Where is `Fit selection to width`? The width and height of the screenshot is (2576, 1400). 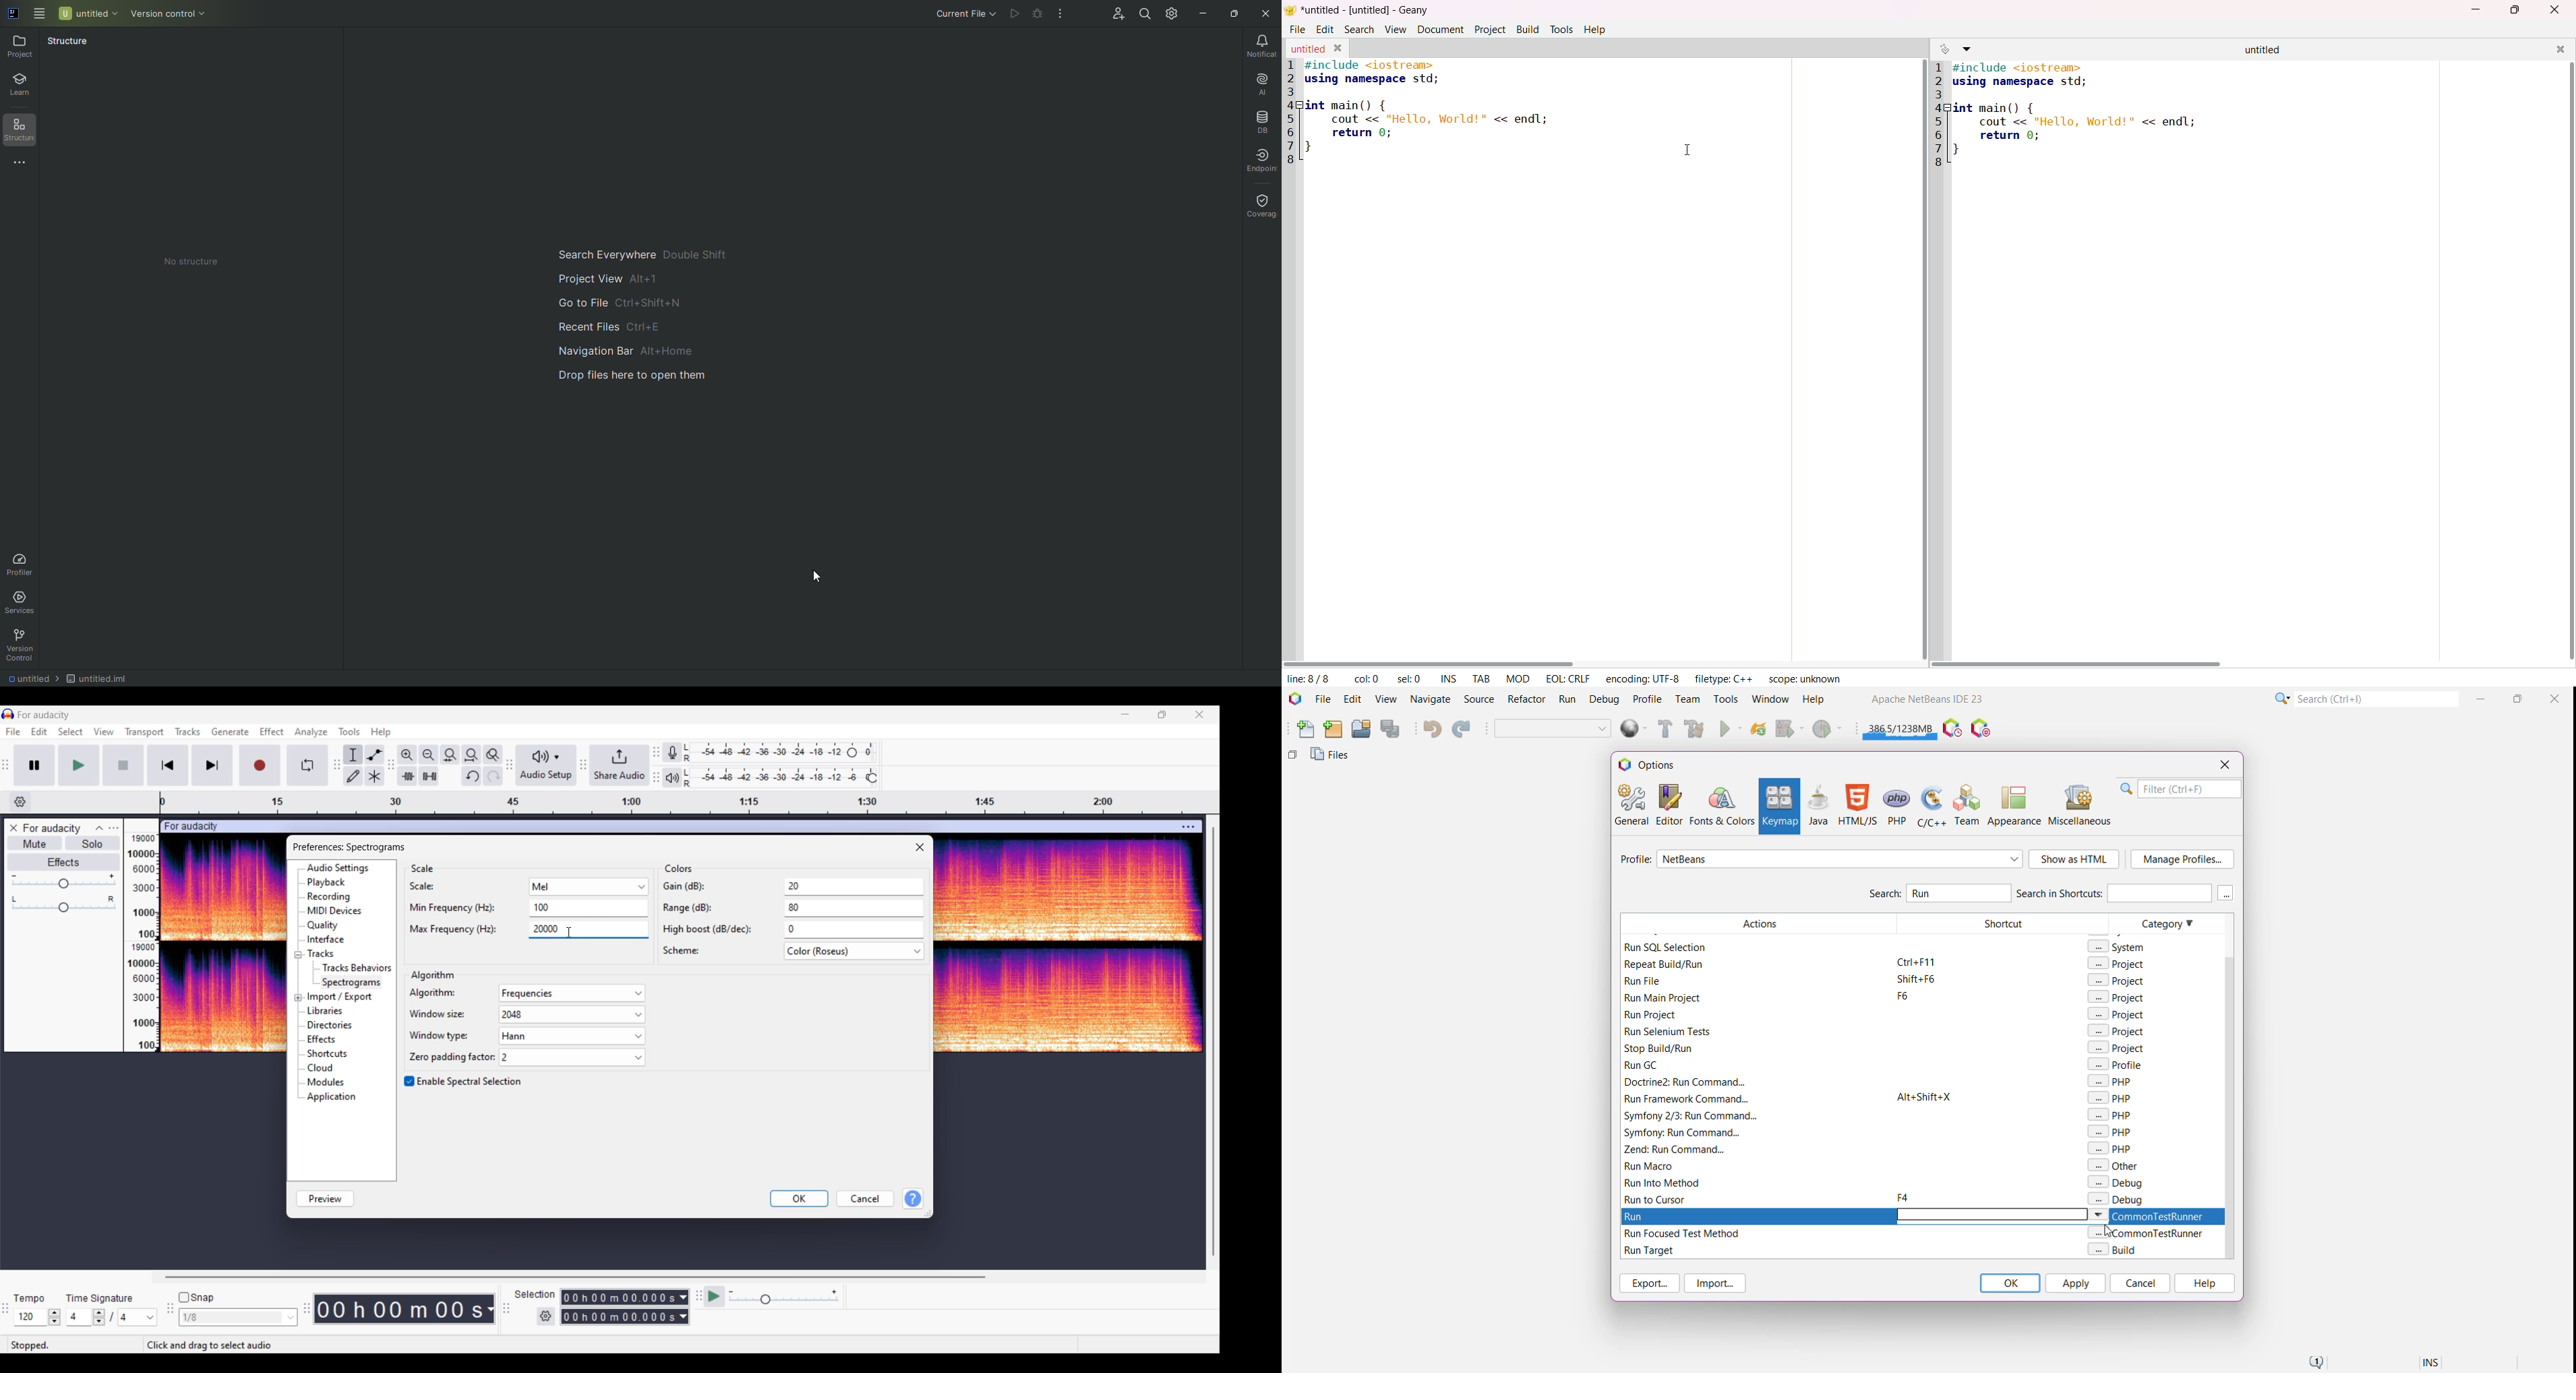 Fit selection to width is located at coordinates (451, 755).